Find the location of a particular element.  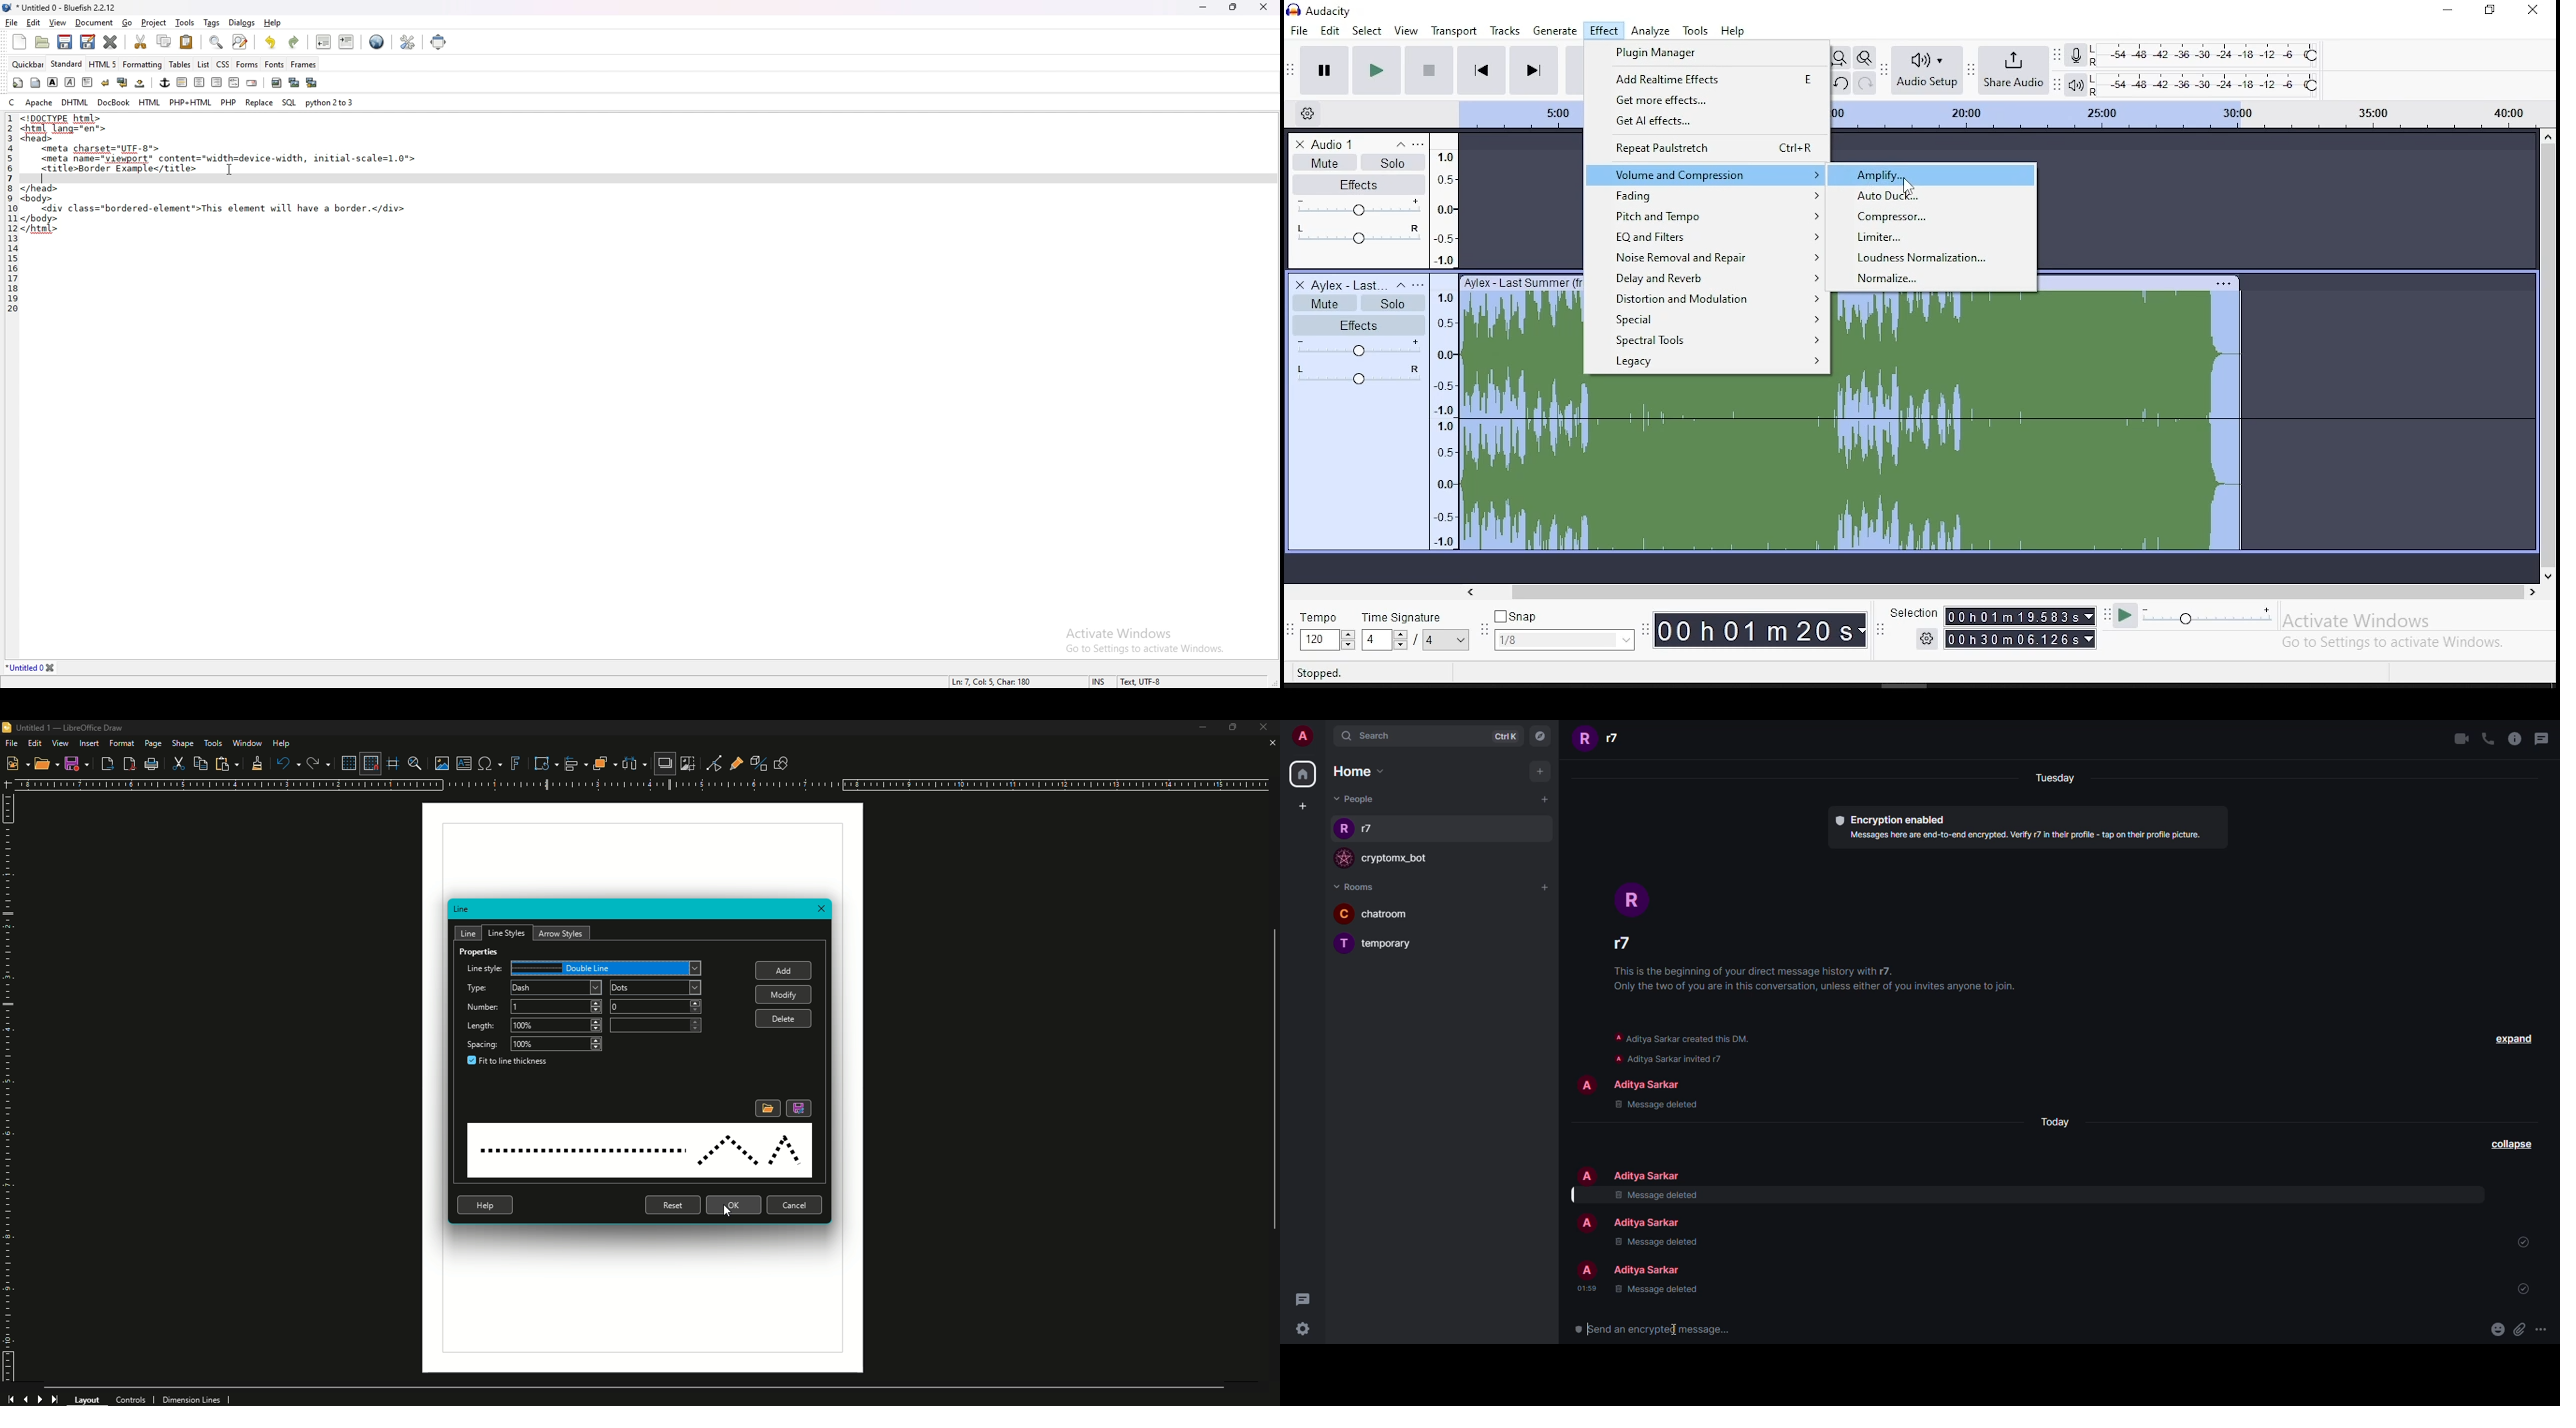

Snap to Grid is located at coordinates (369, 763).